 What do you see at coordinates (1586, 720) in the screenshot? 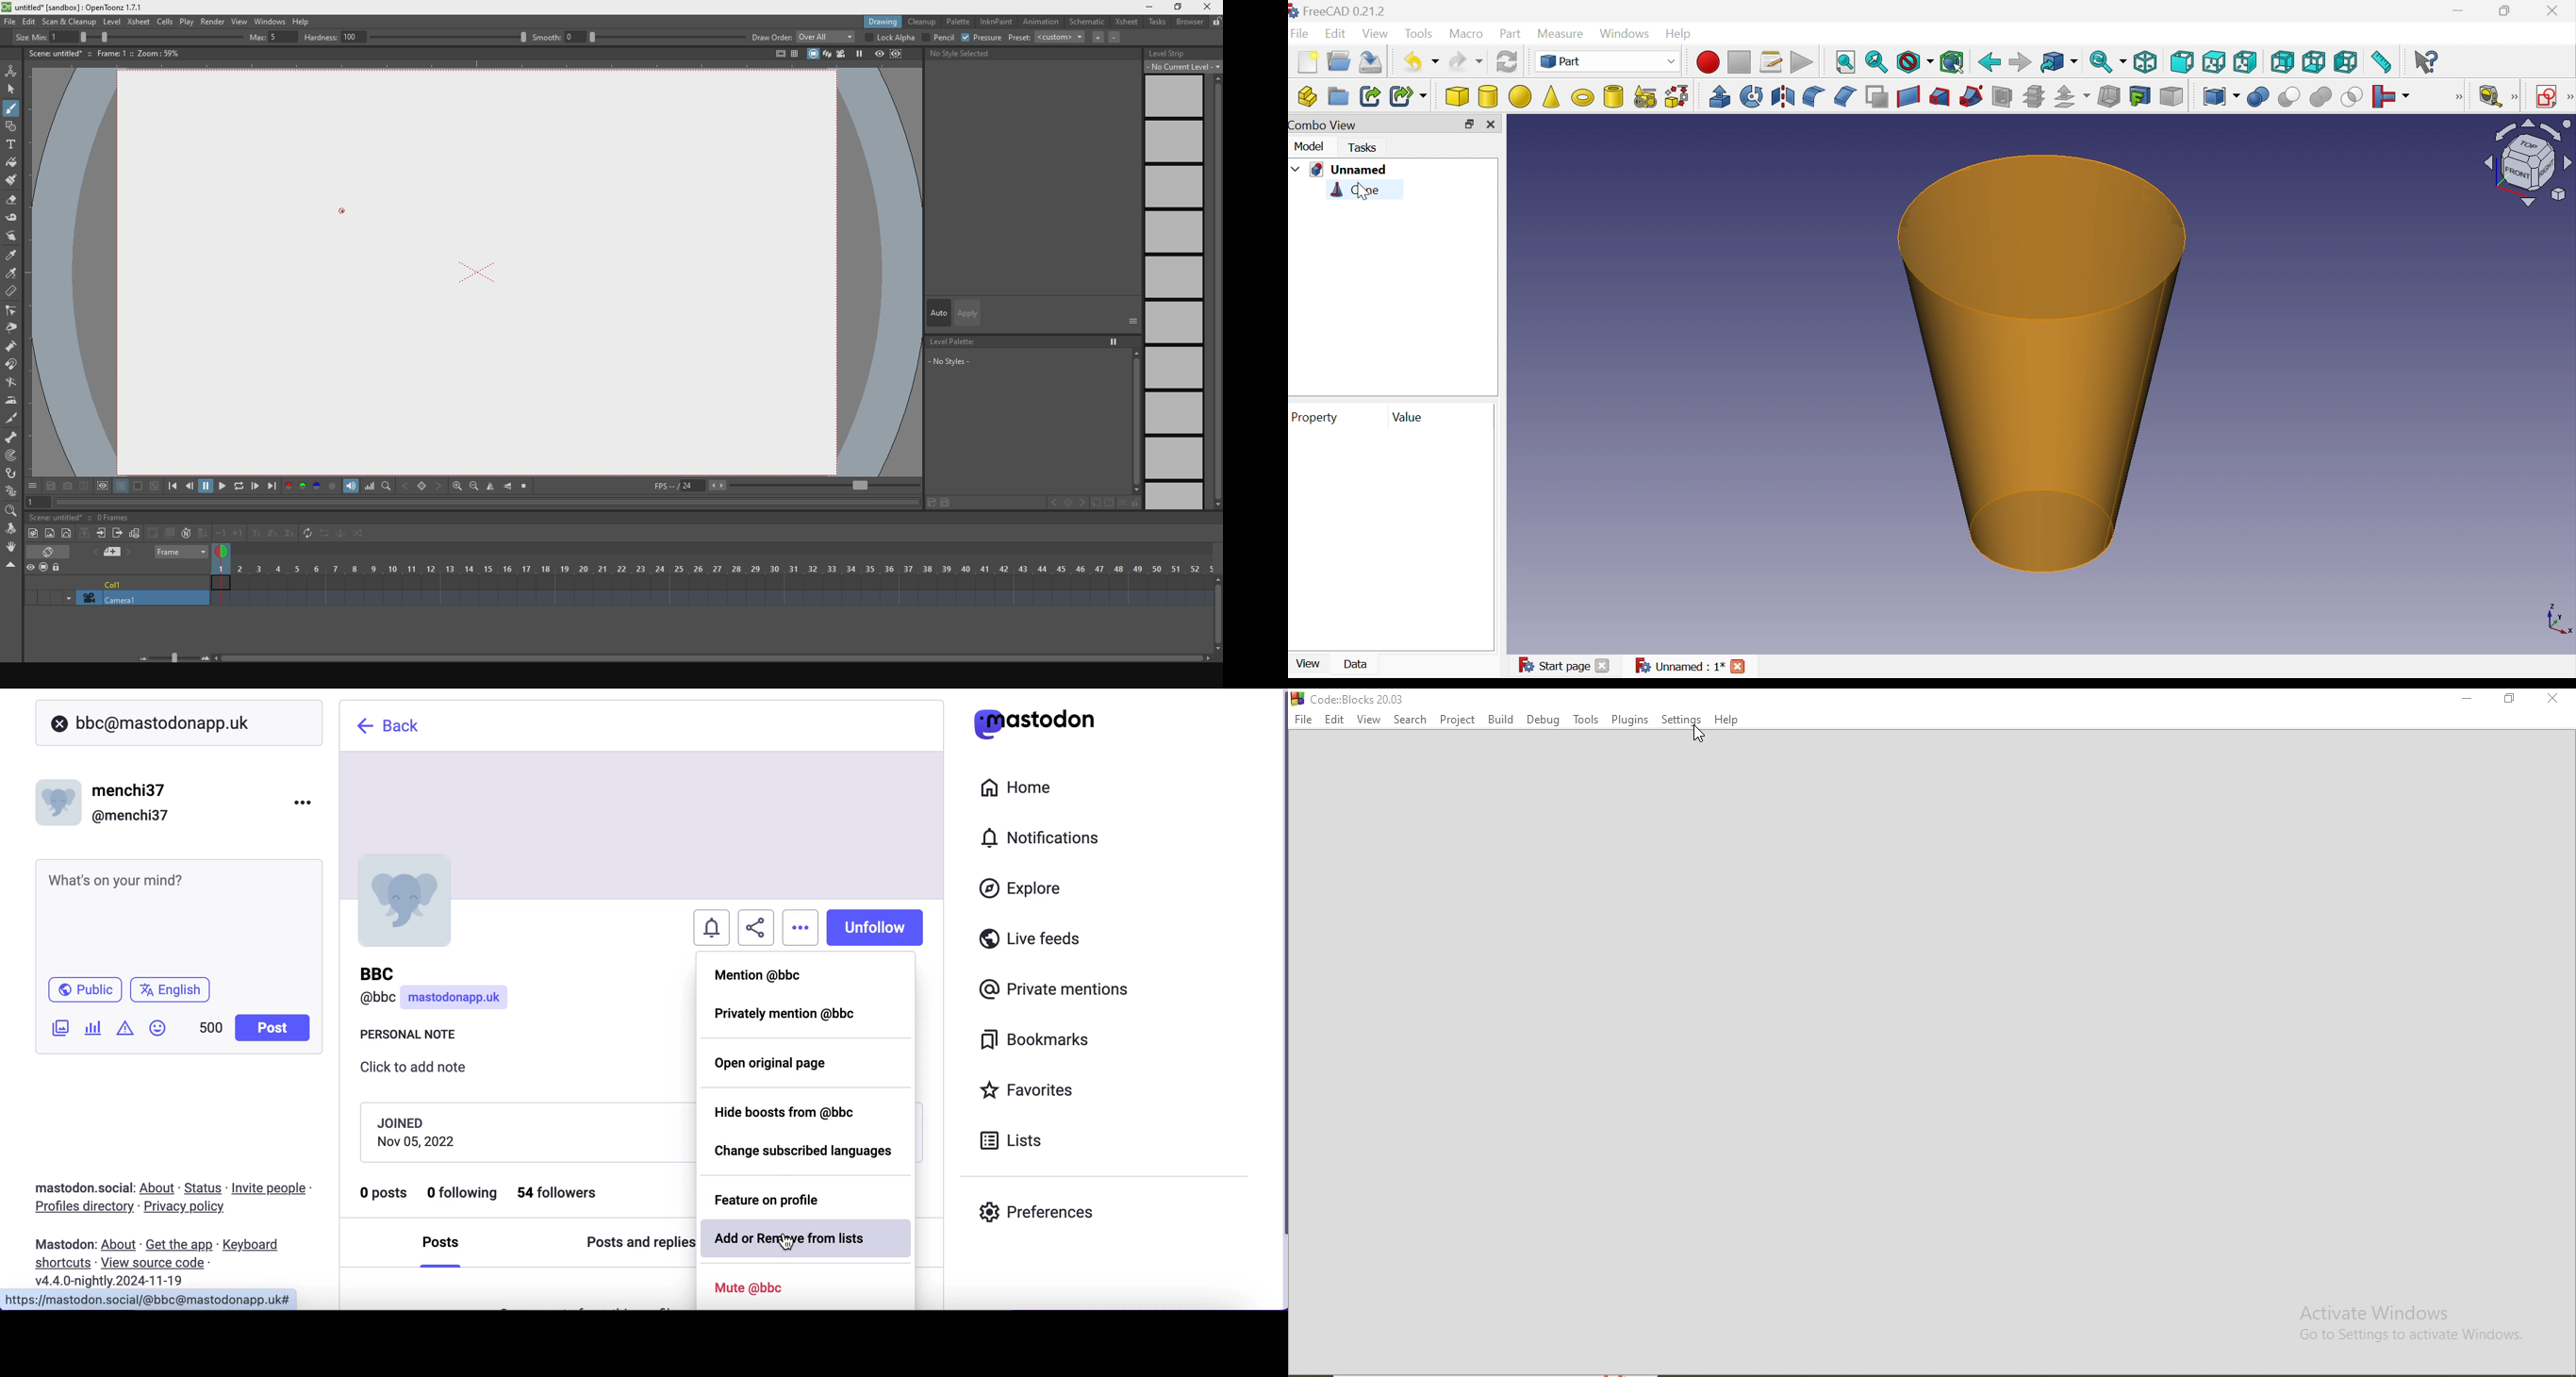
I see `Tools ` at bounding box center [1586, 720].